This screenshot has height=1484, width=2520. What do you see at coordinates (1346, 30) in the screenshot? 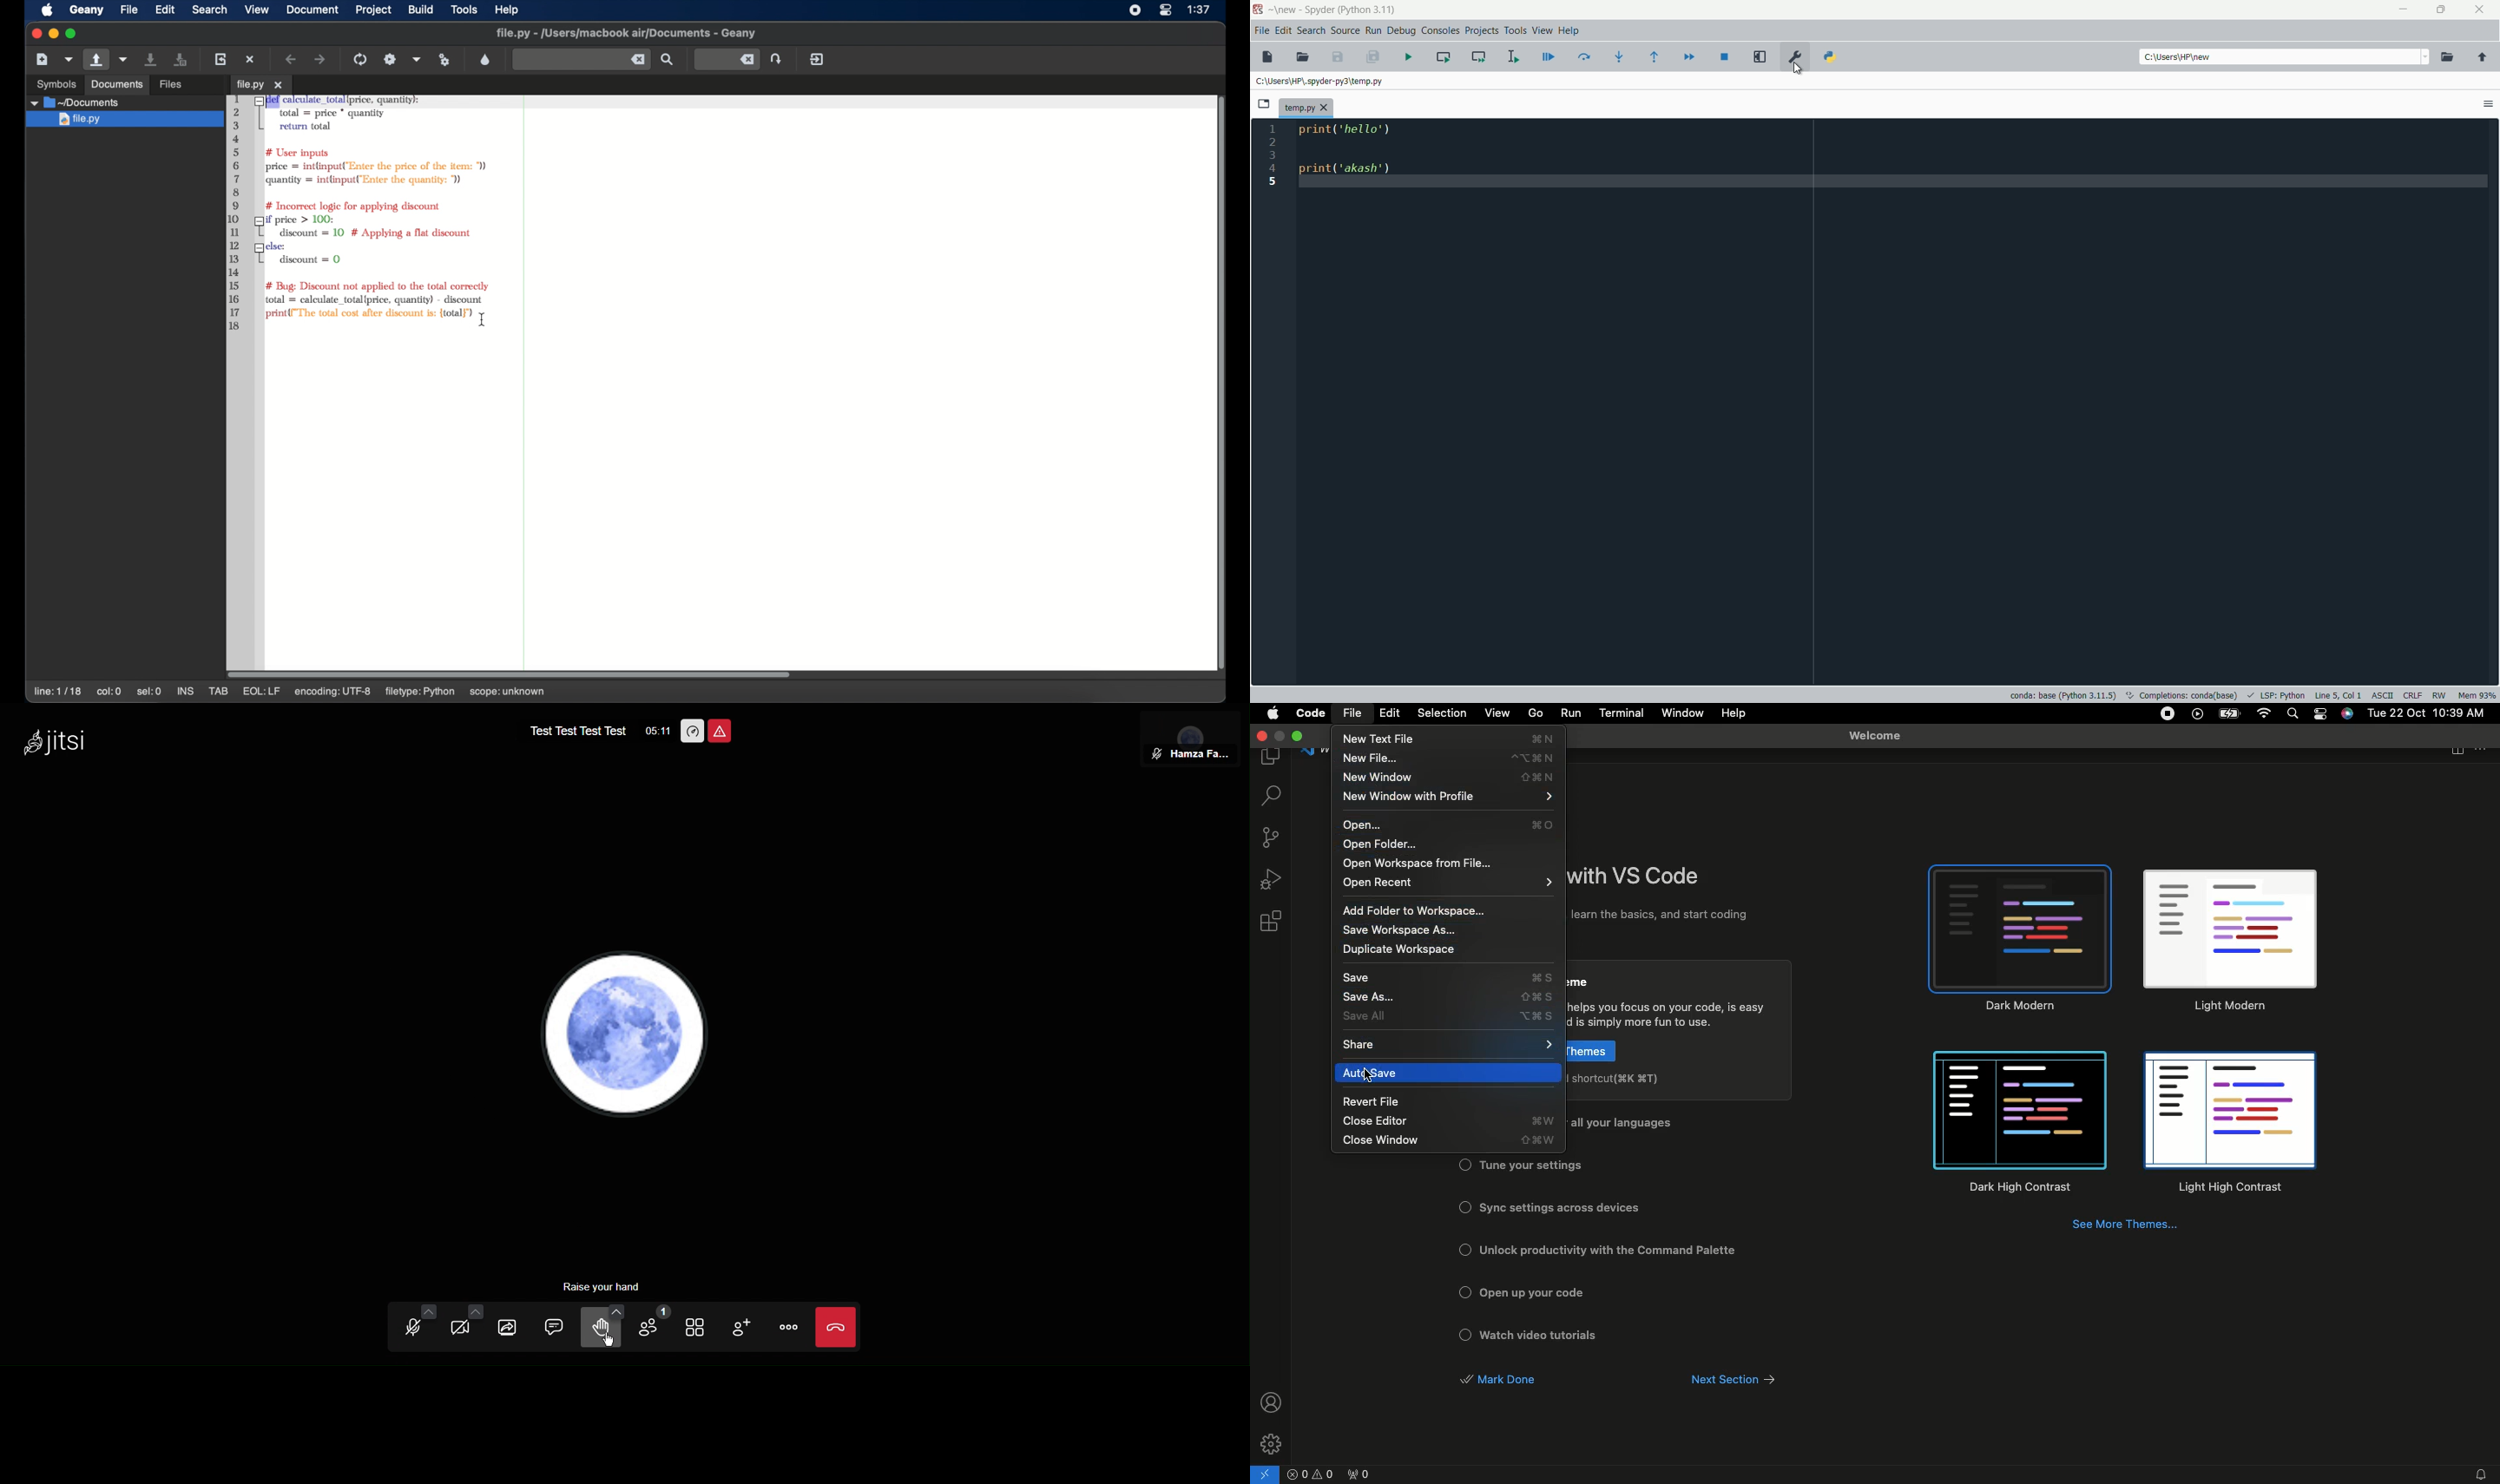
I see `source menu` at bounding box center [1346, 30].